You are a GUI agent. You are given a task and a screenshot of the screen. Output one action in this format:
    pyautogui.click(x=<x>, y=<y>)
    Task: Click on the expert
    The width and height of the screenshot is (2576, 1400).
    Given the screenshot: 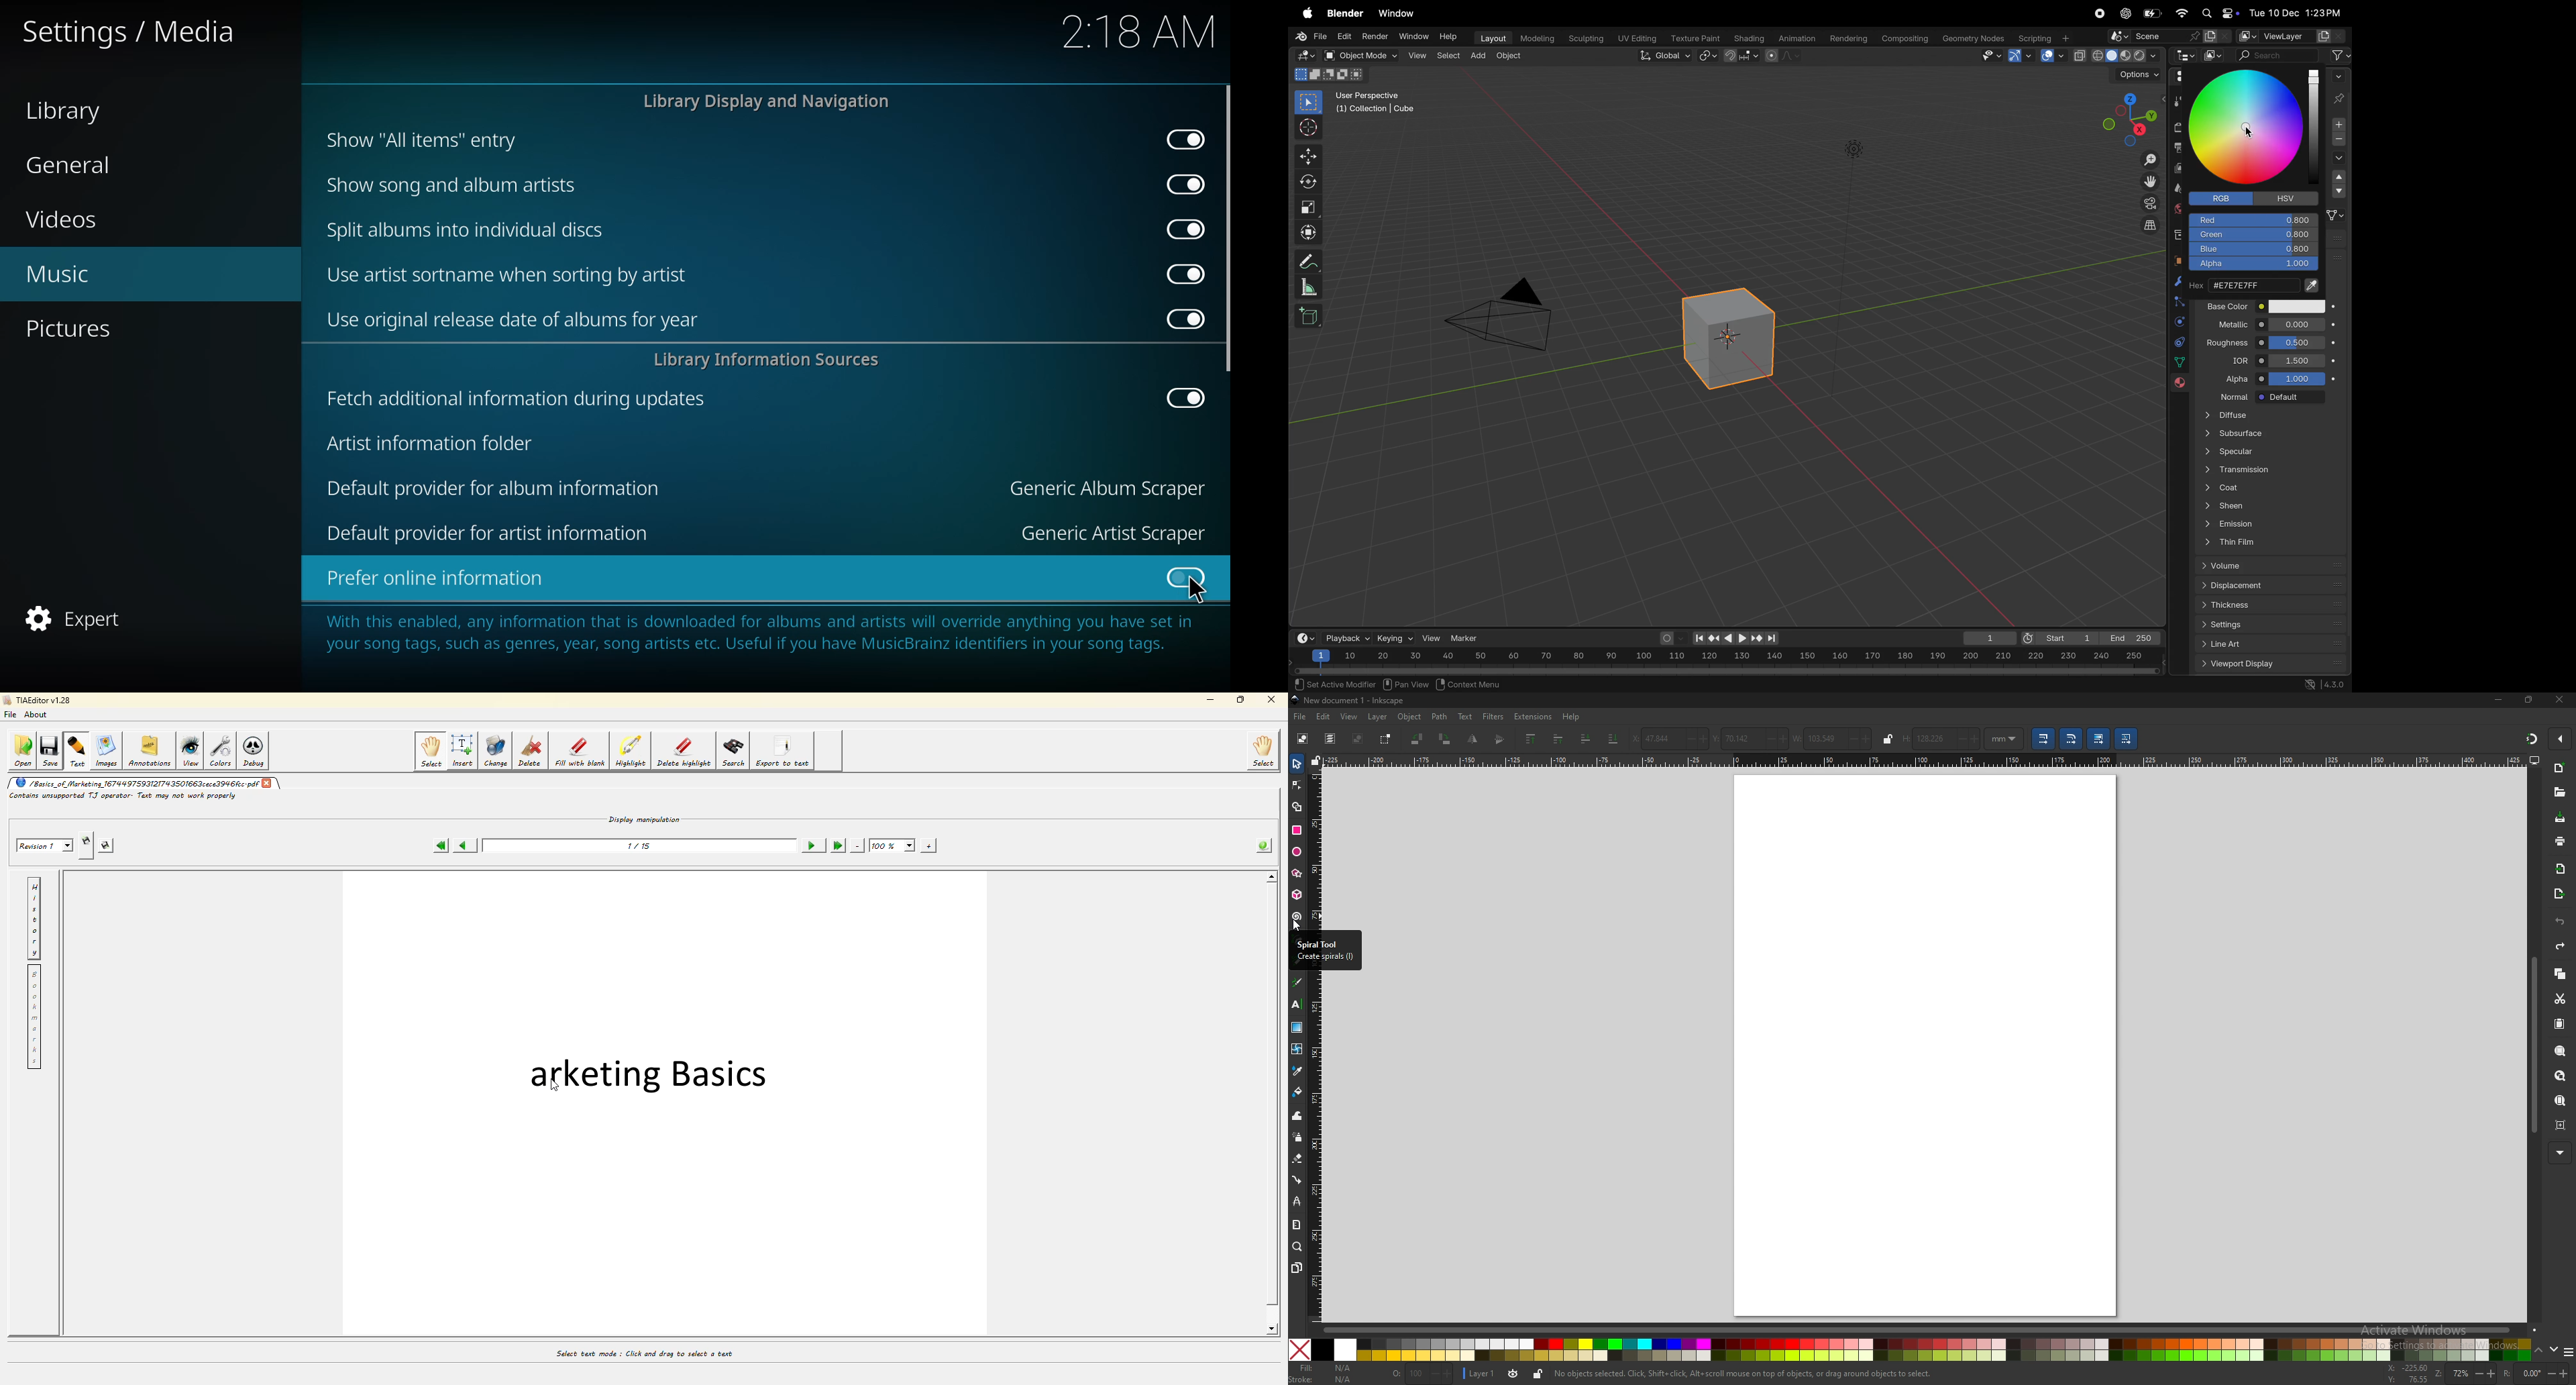 What is the action you would take?
    pyautogui.click(x=74, y=618)
    